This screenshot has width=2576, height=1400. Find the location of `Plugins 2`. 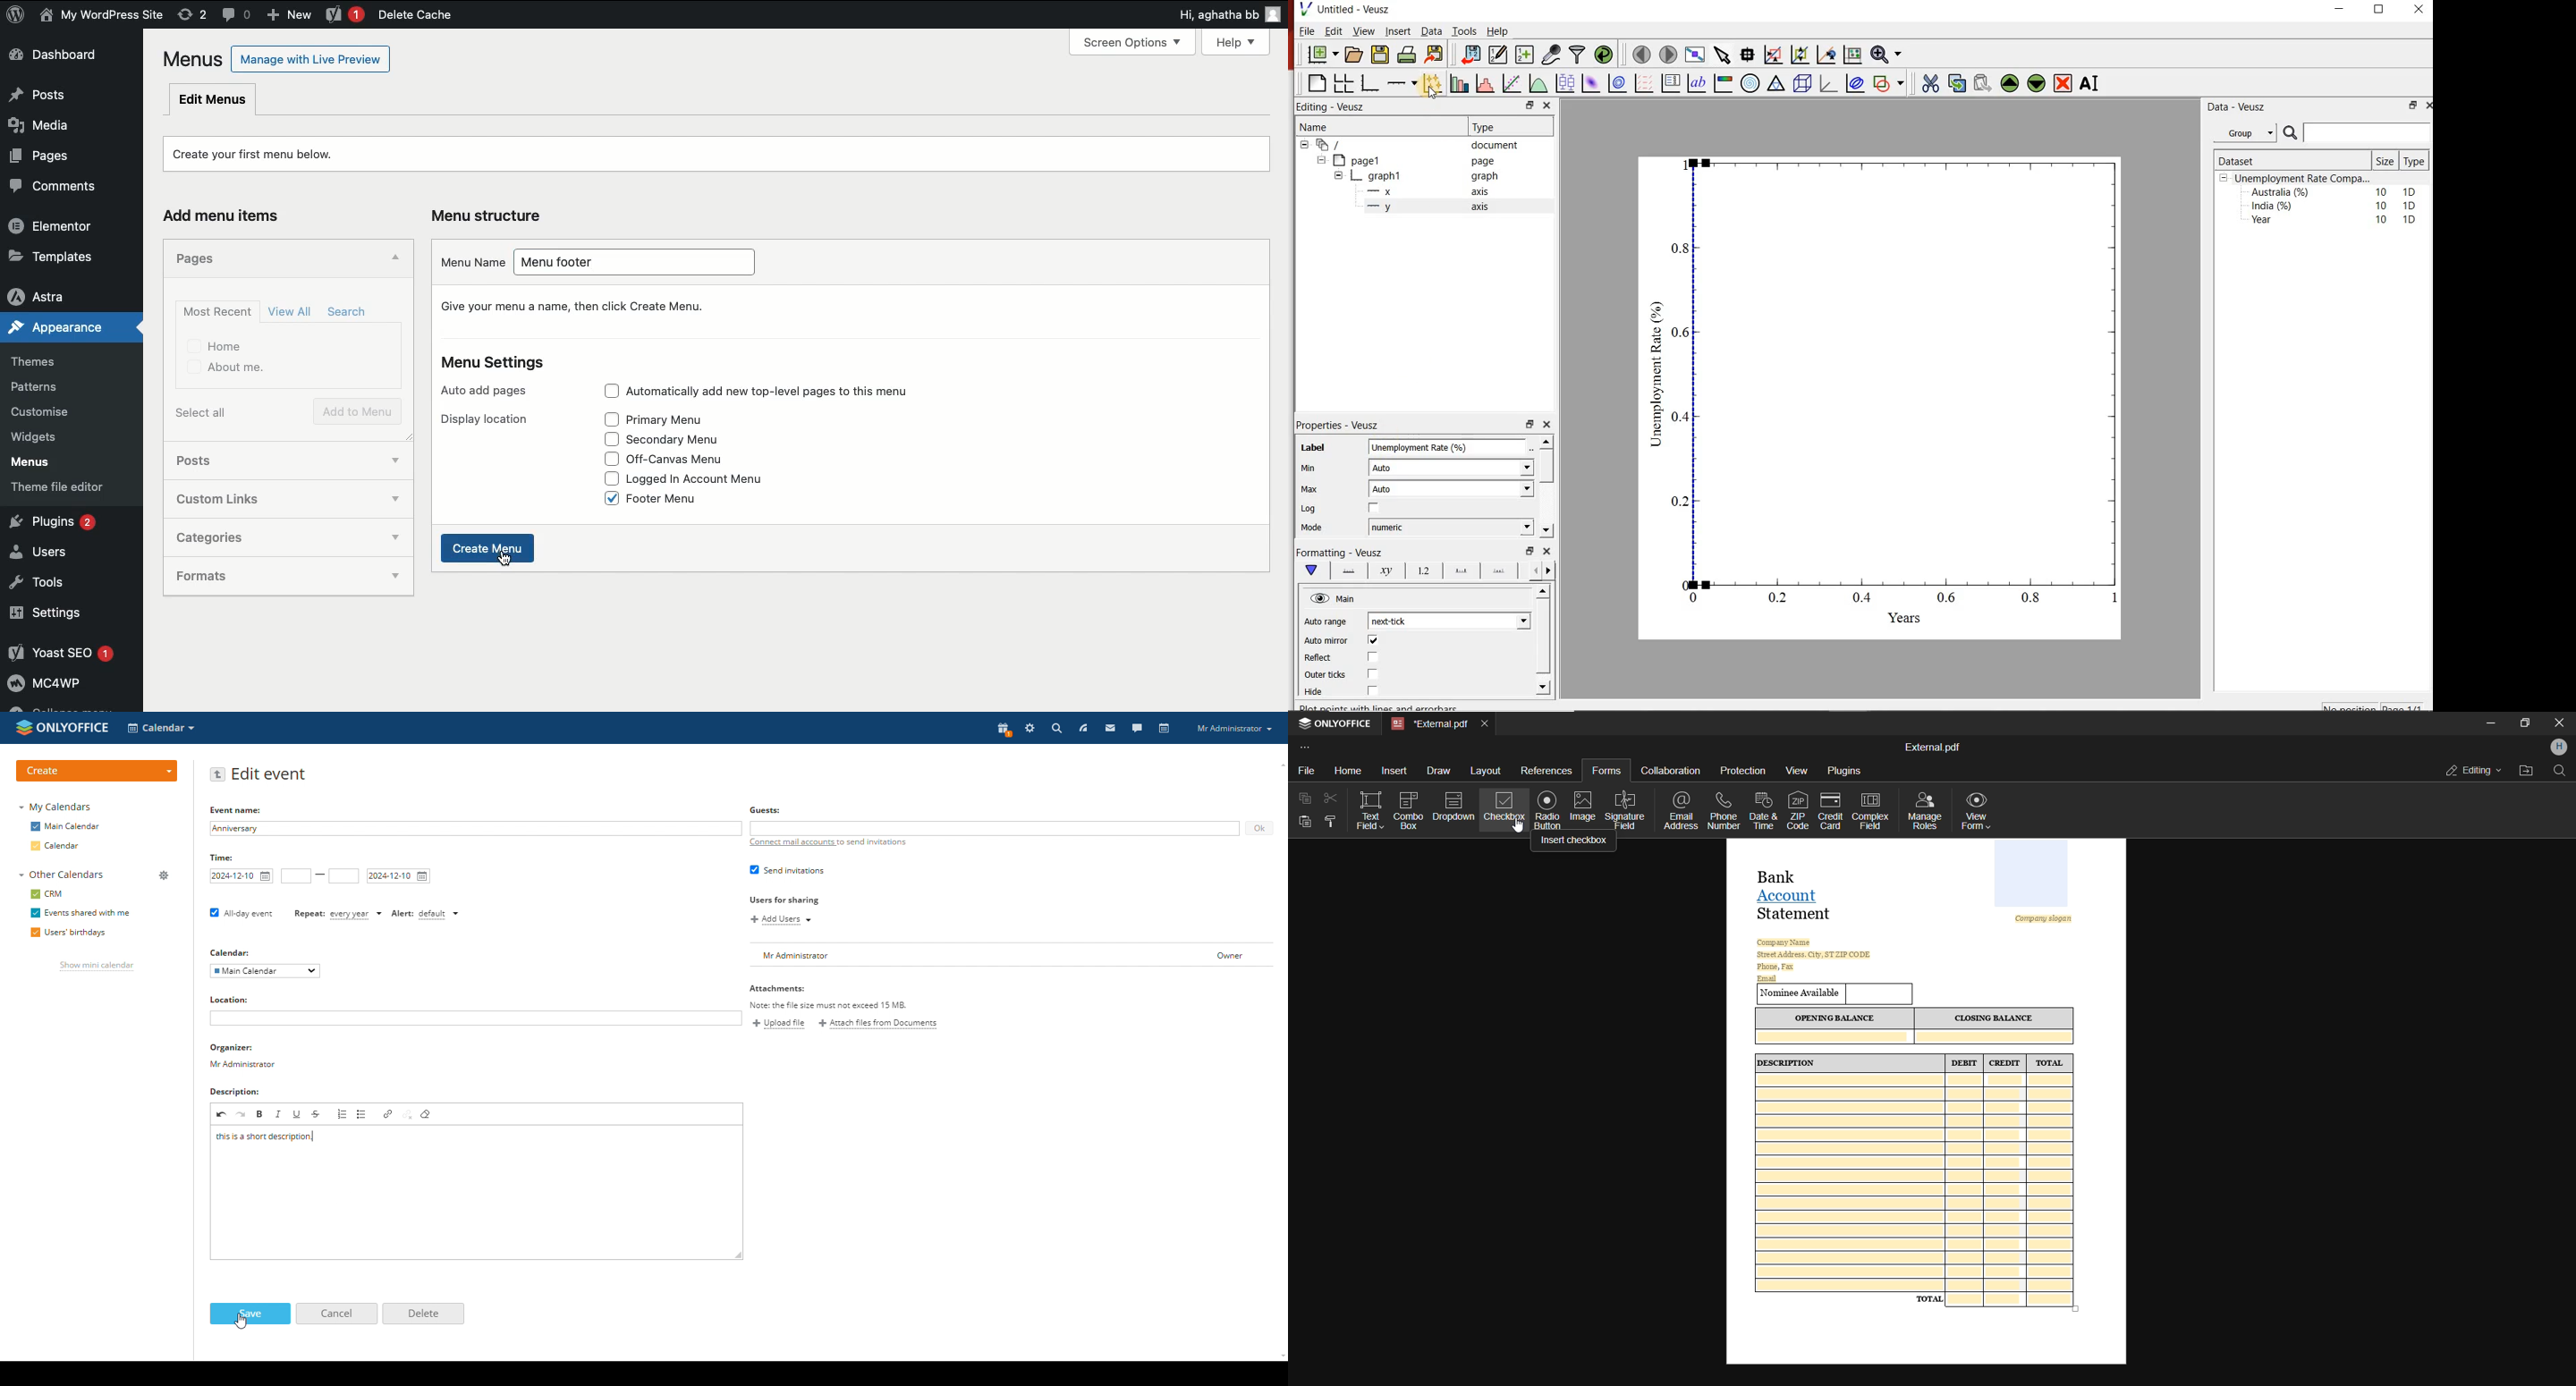

Plugins 2 is located at coordinates (67, 522).